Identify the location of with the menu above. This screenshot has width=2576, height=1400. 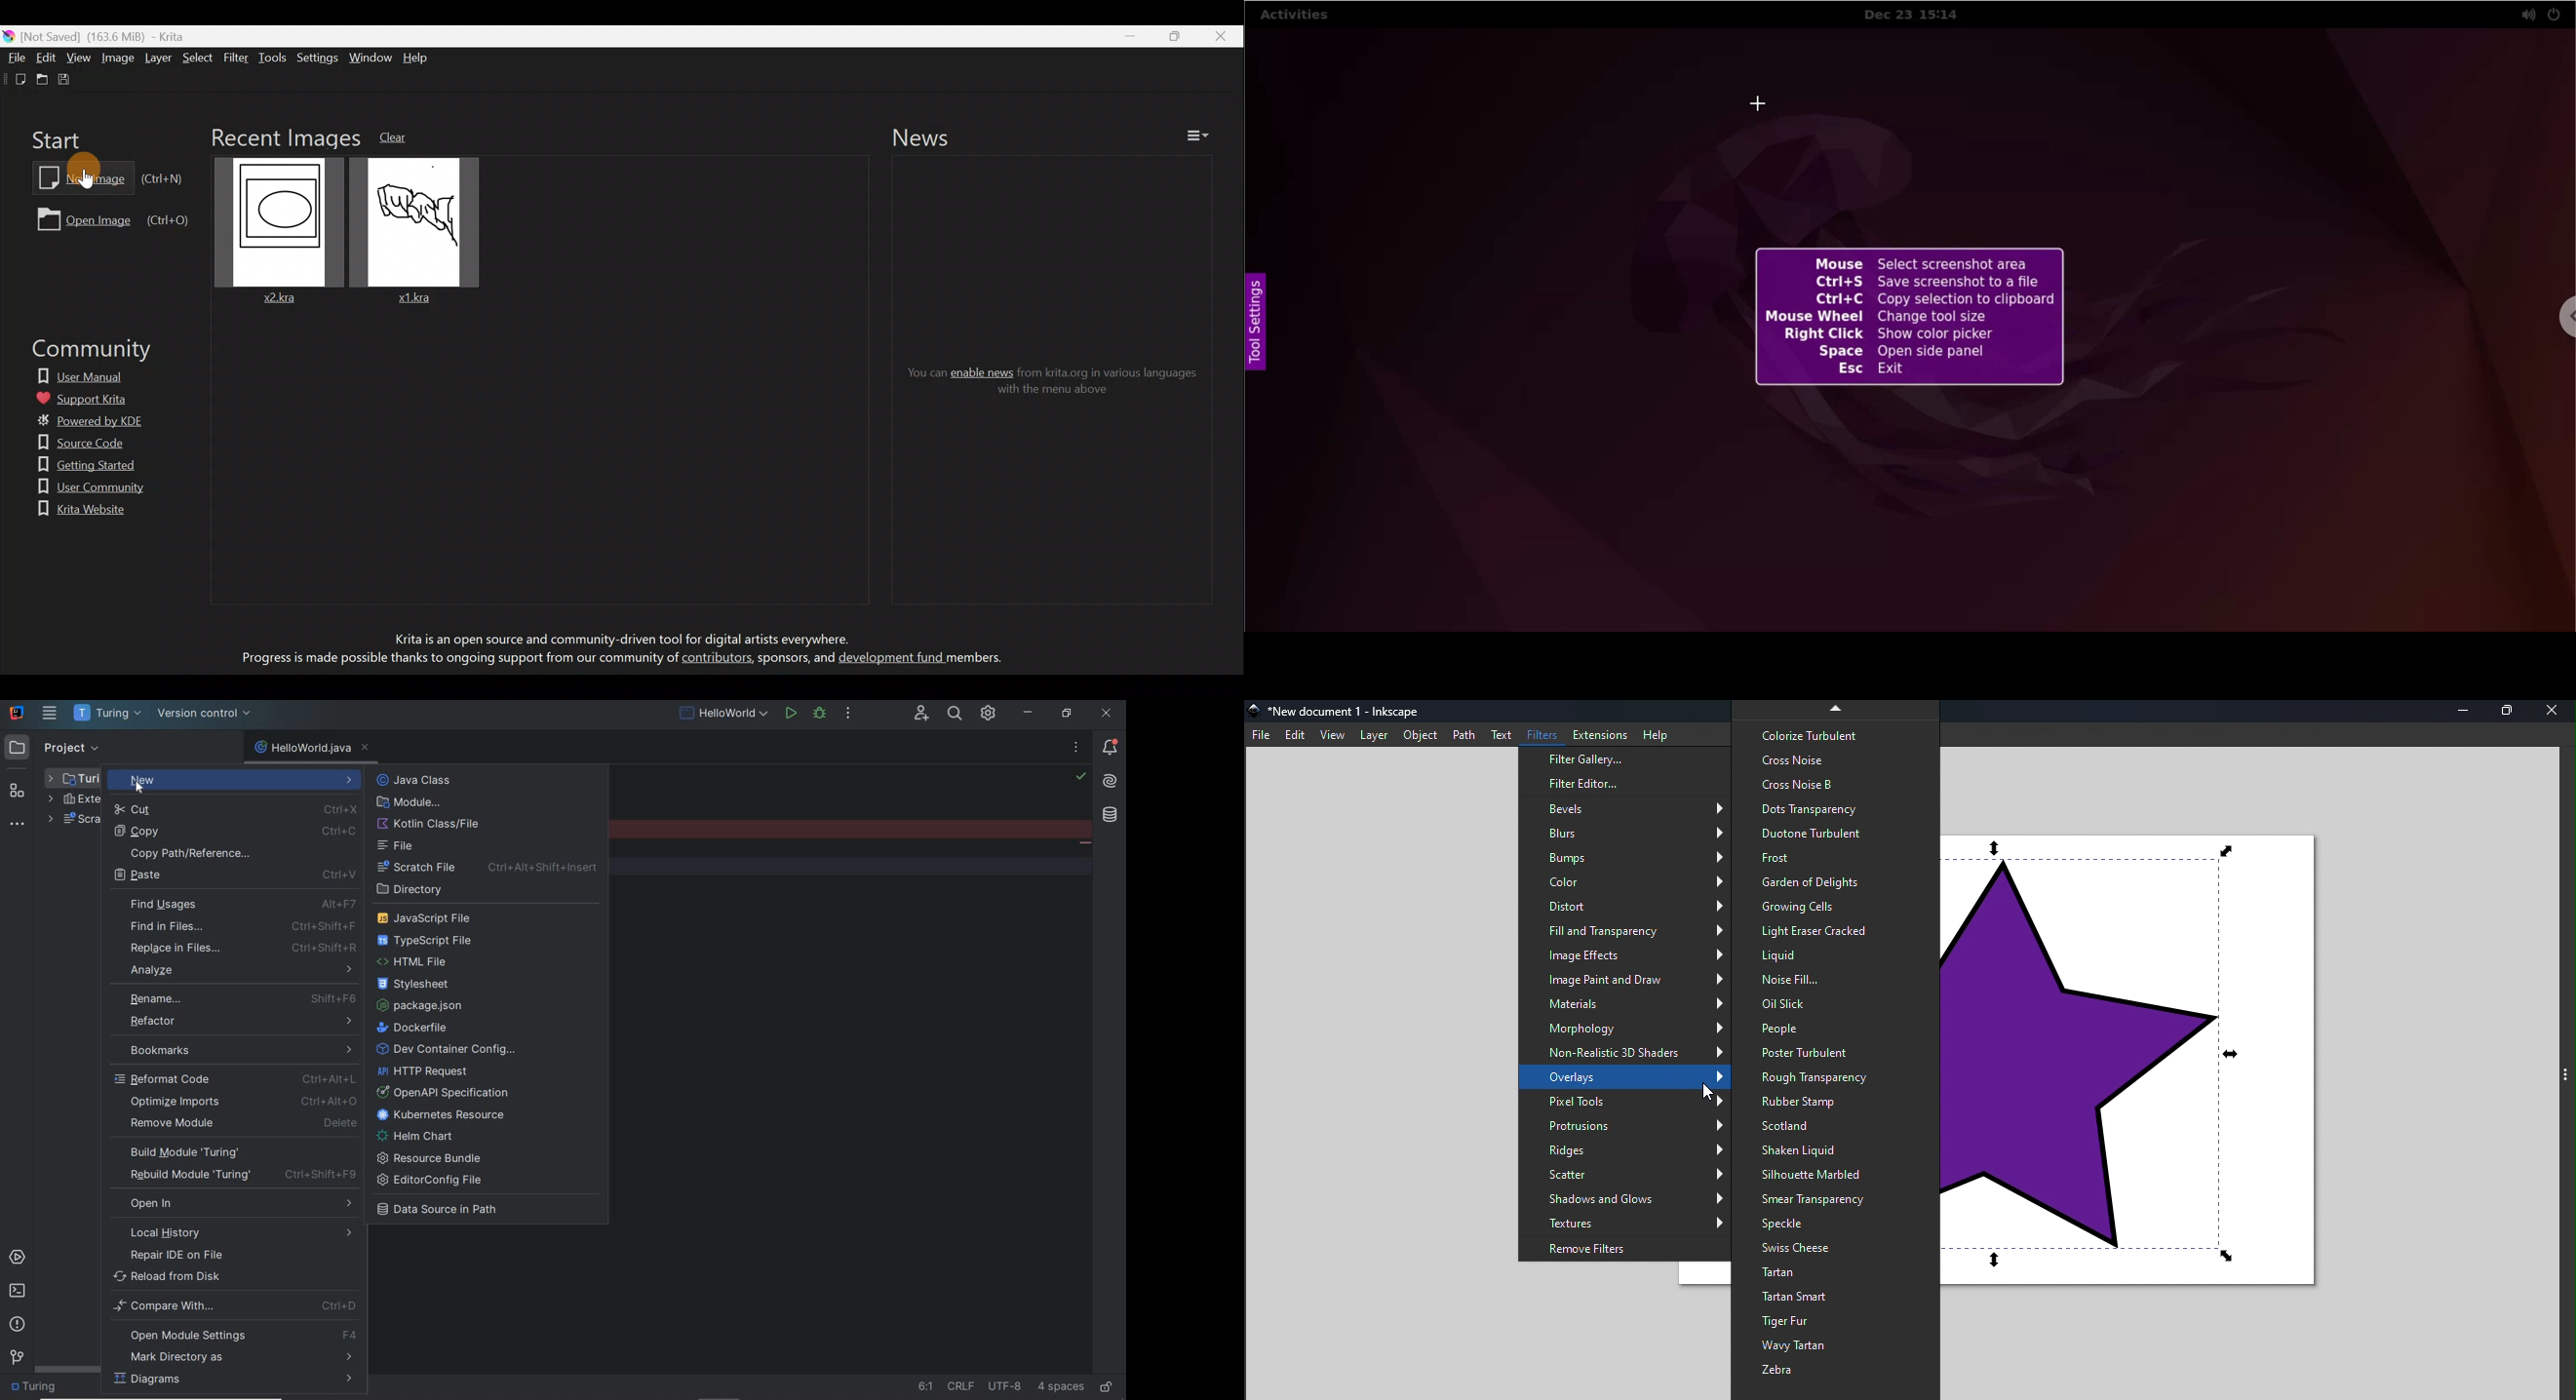
(1050, 392).